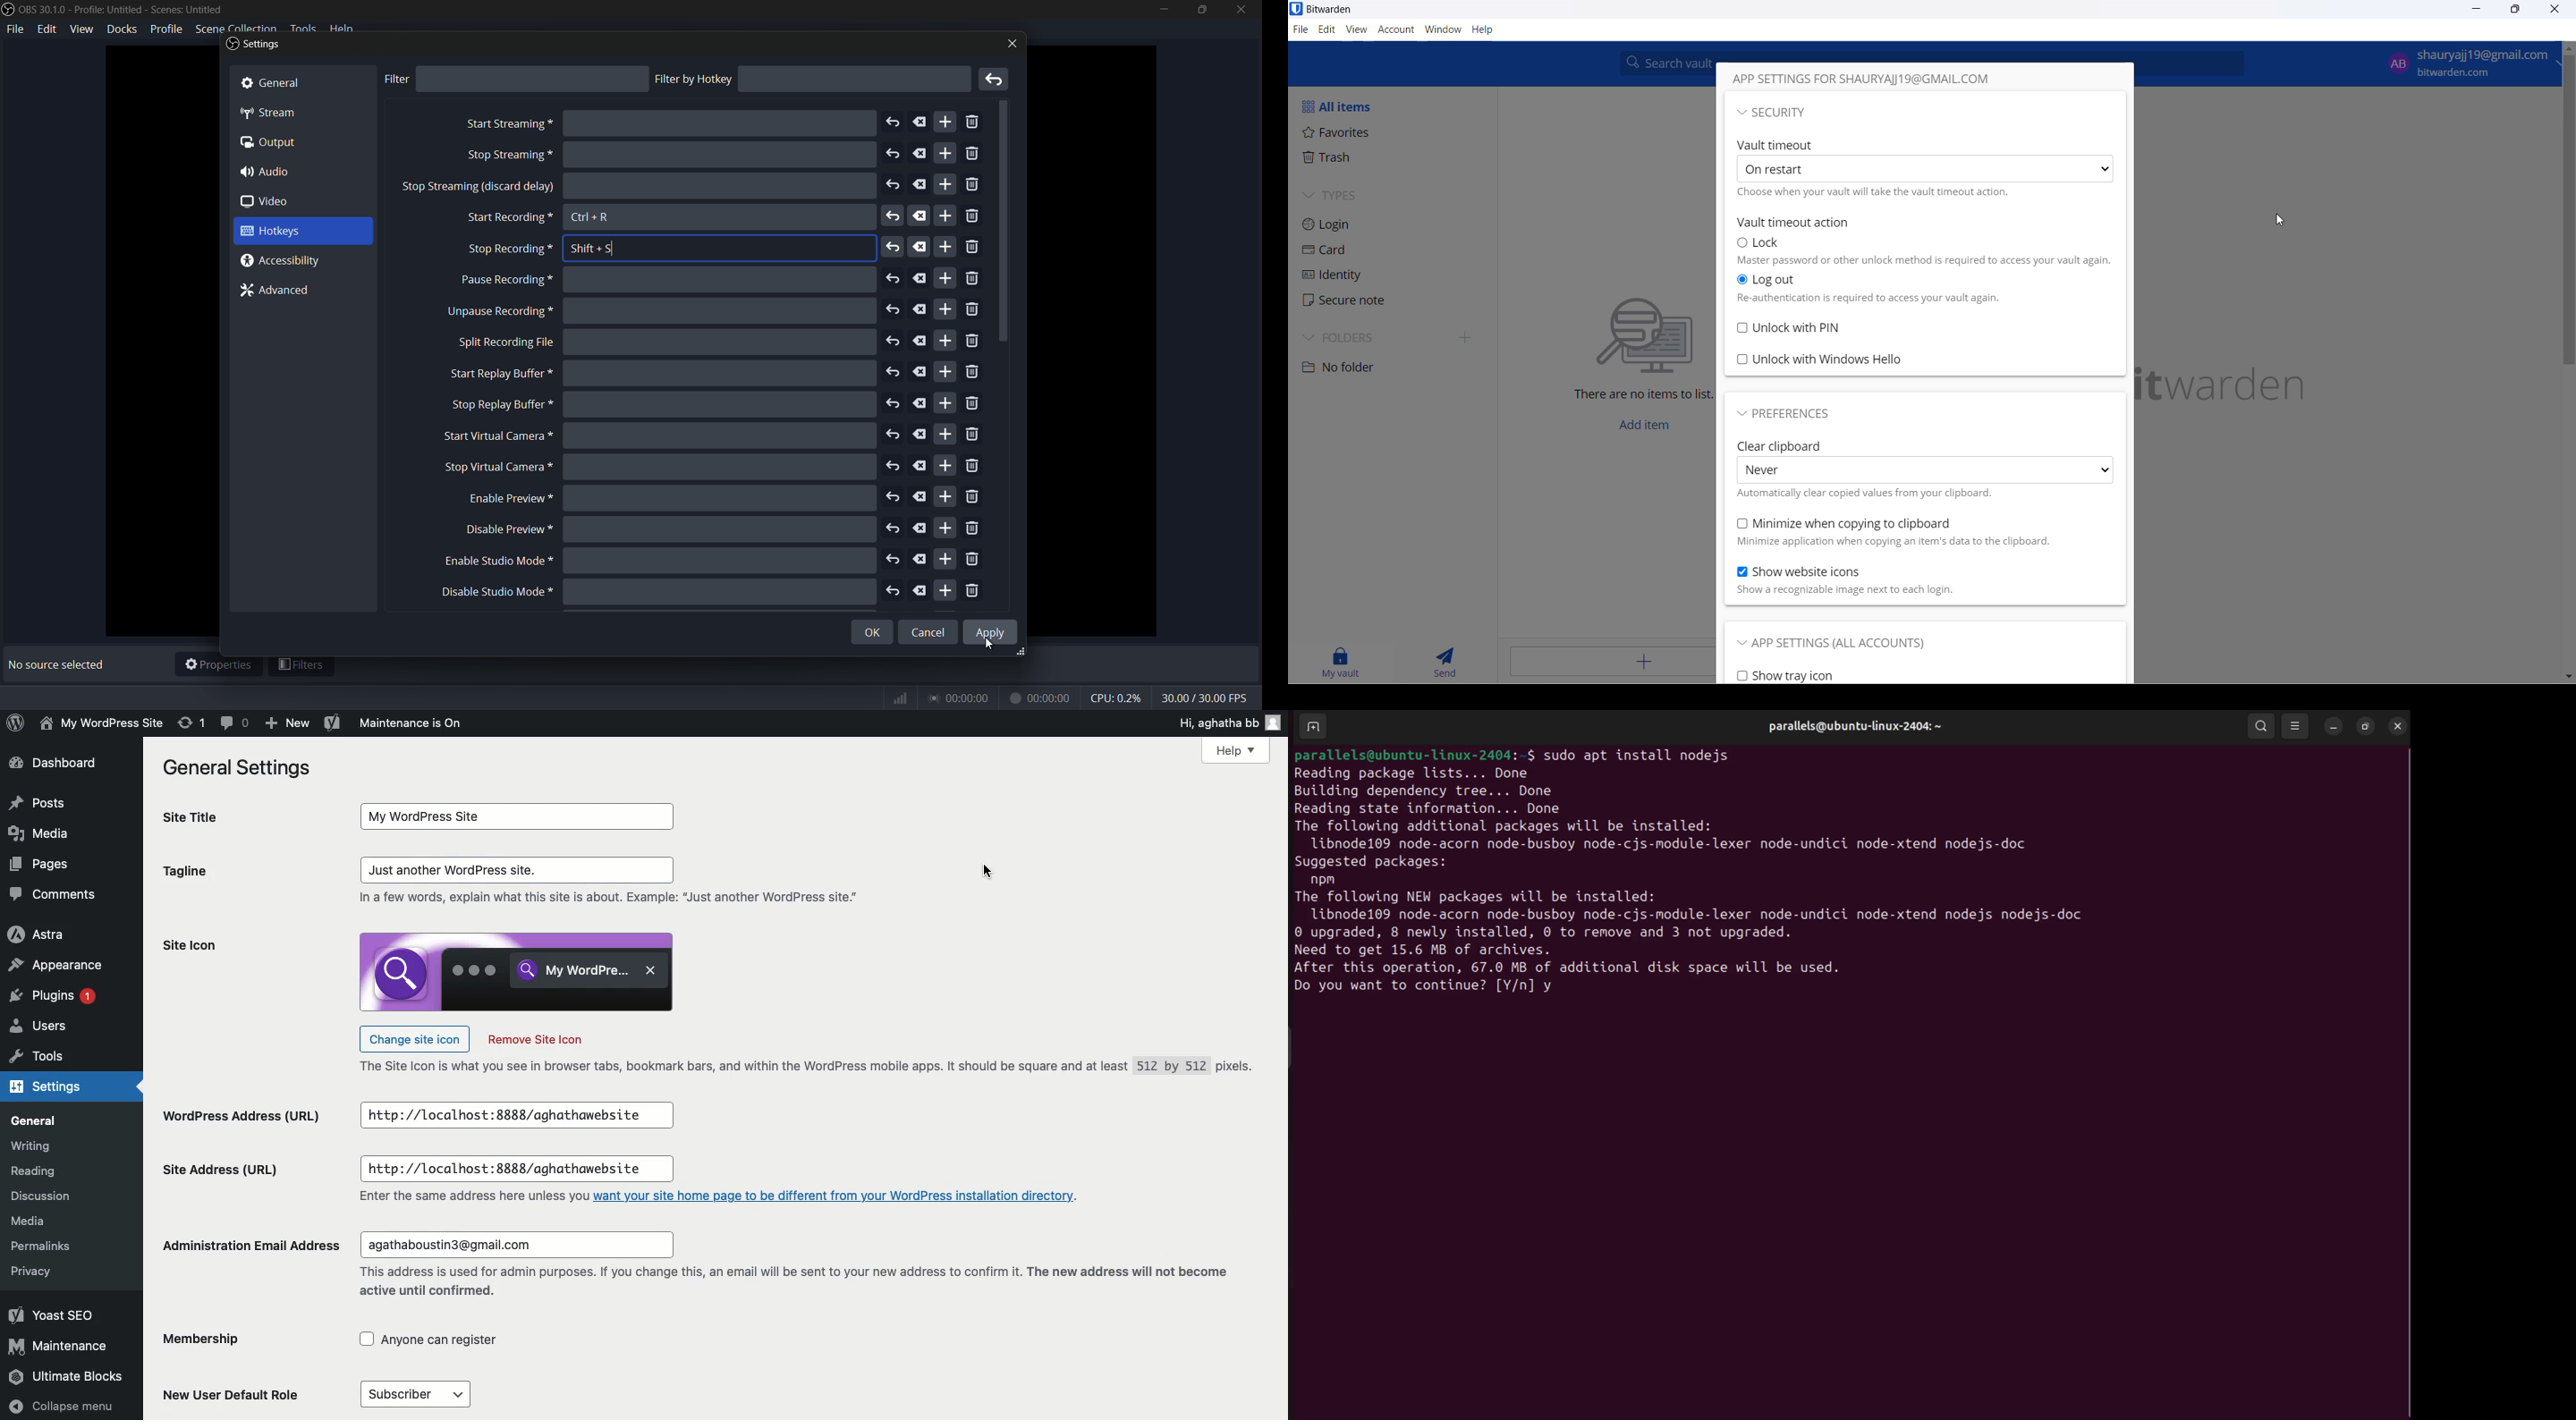 This screenshot has height=1428, width=2576. Describe the element at coordinates (1776, 143) in the screenshot. I see `Vault timeout` at that location.